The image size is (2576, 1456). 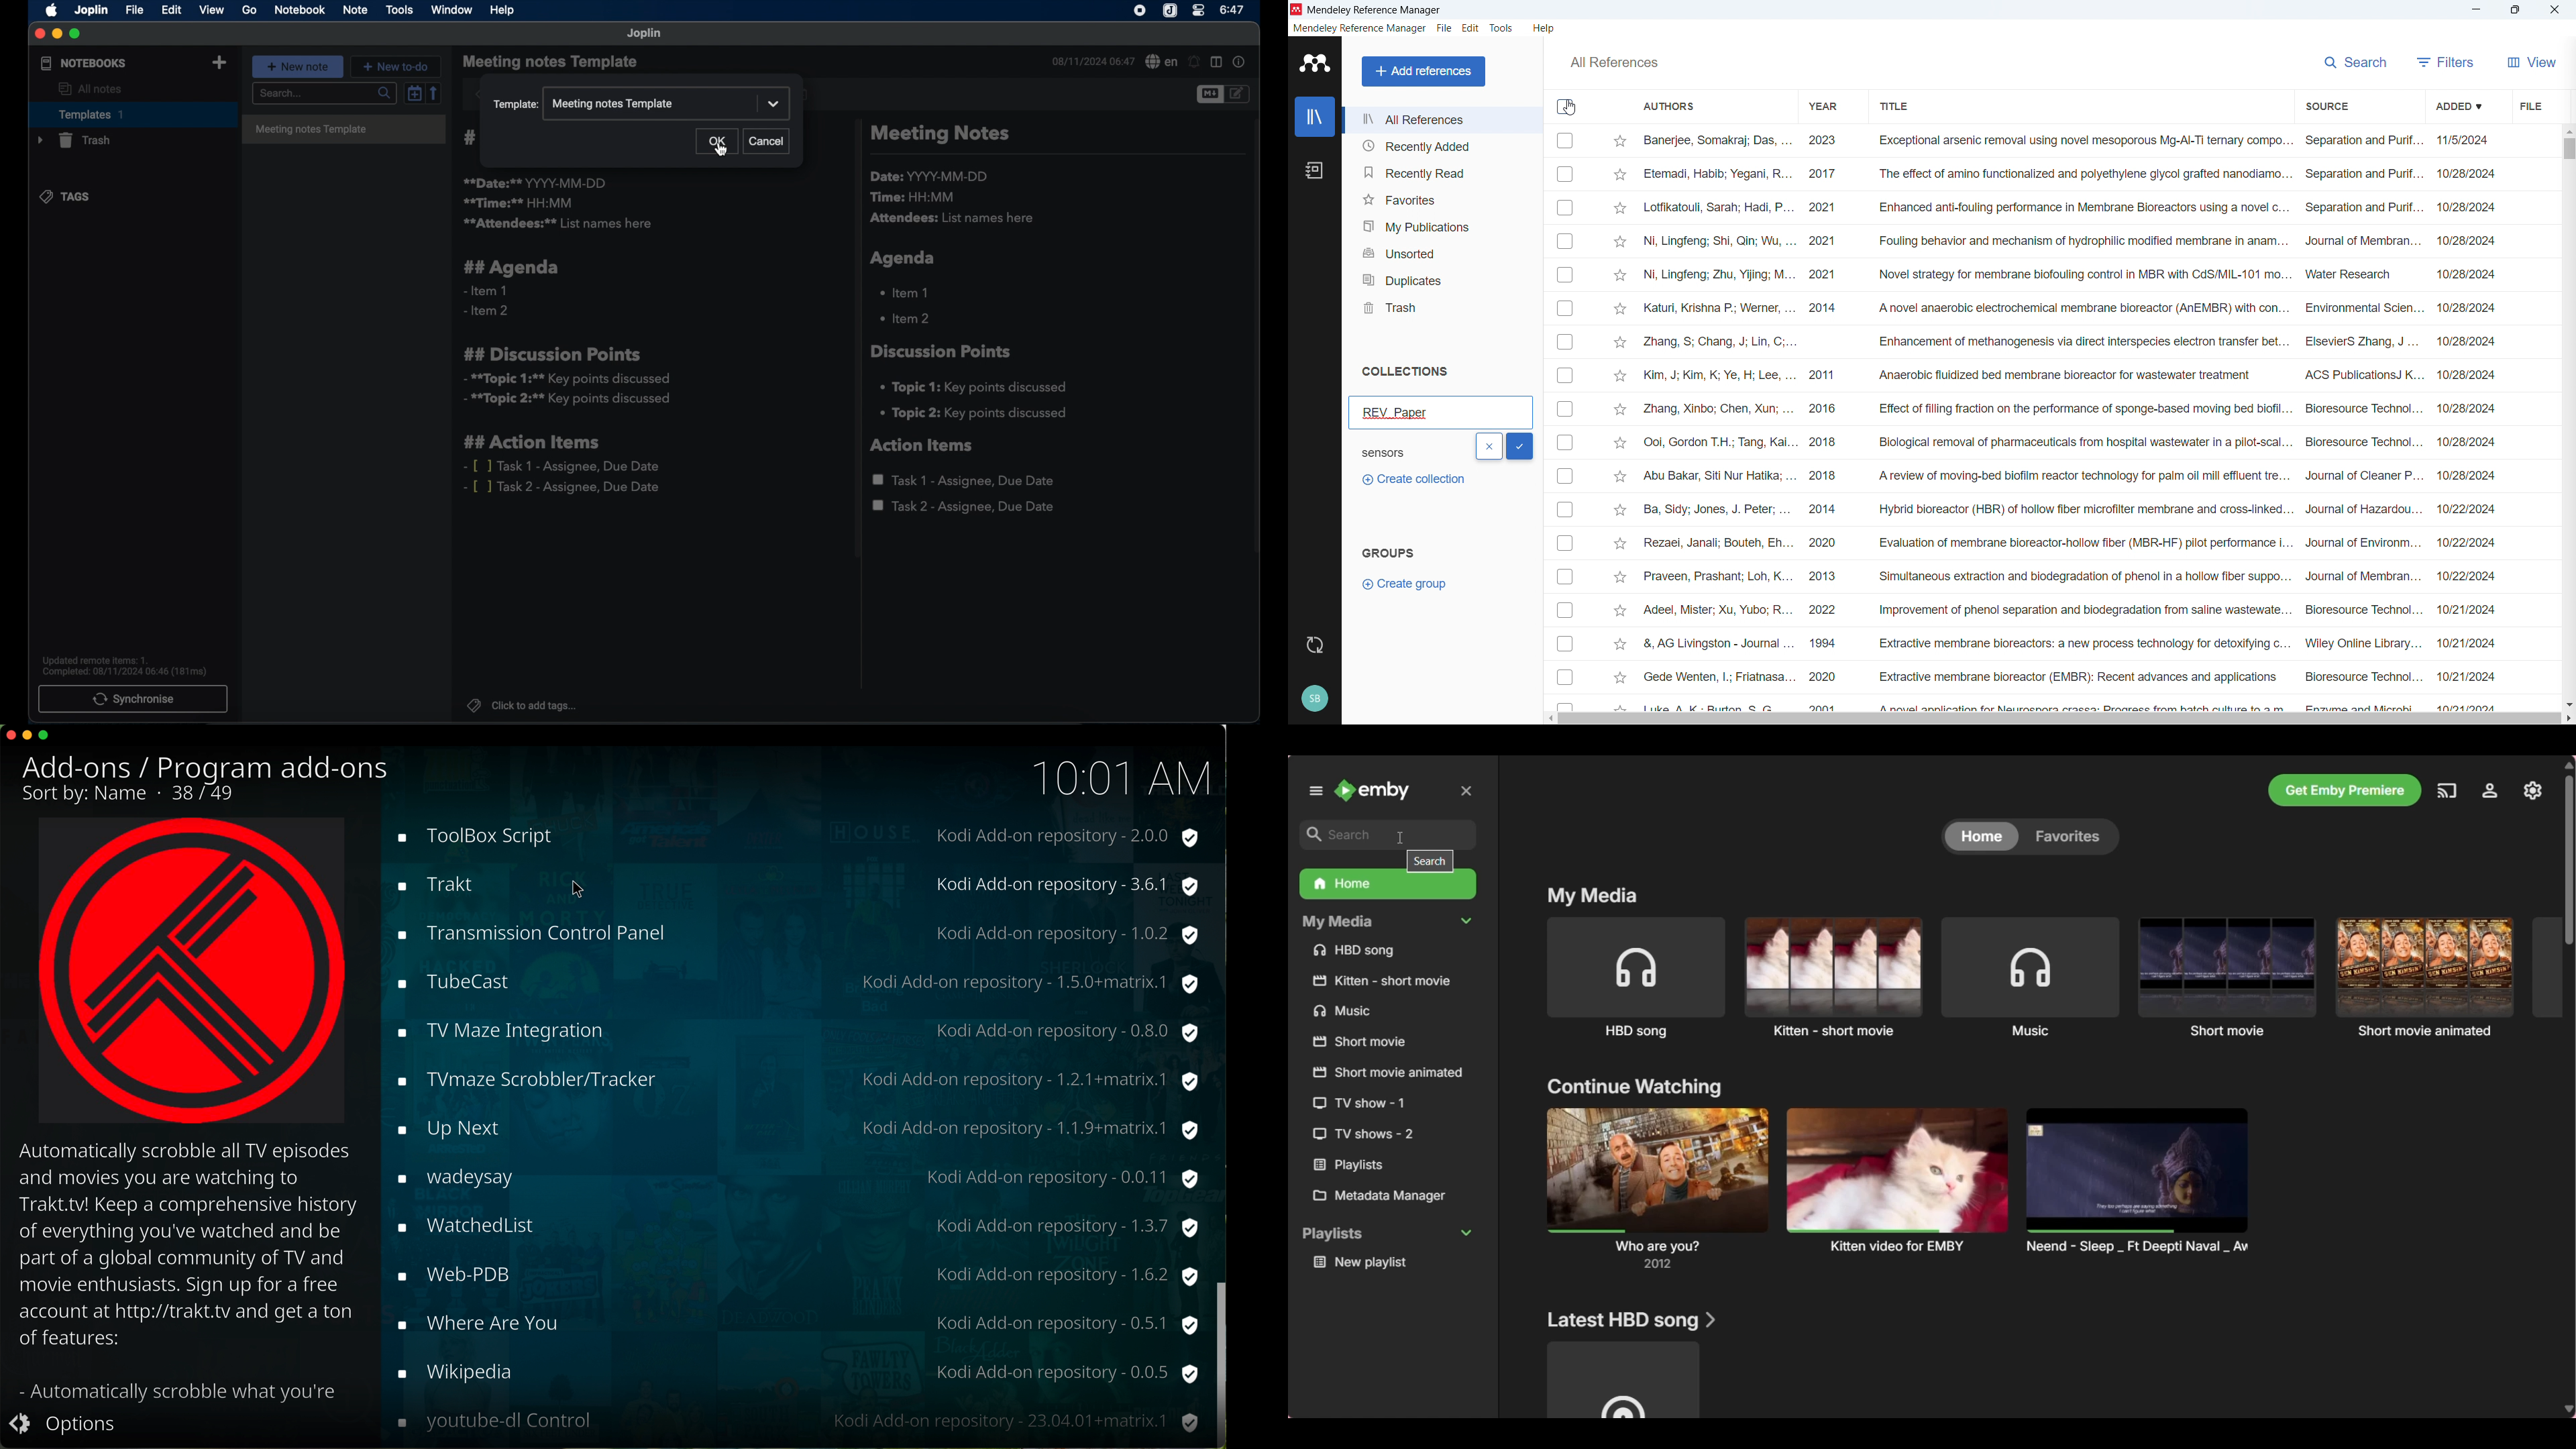 What do you see at coordinates (1314, 116) in the screenshot?
I see `Library ` at bounding box center [1314, 116].